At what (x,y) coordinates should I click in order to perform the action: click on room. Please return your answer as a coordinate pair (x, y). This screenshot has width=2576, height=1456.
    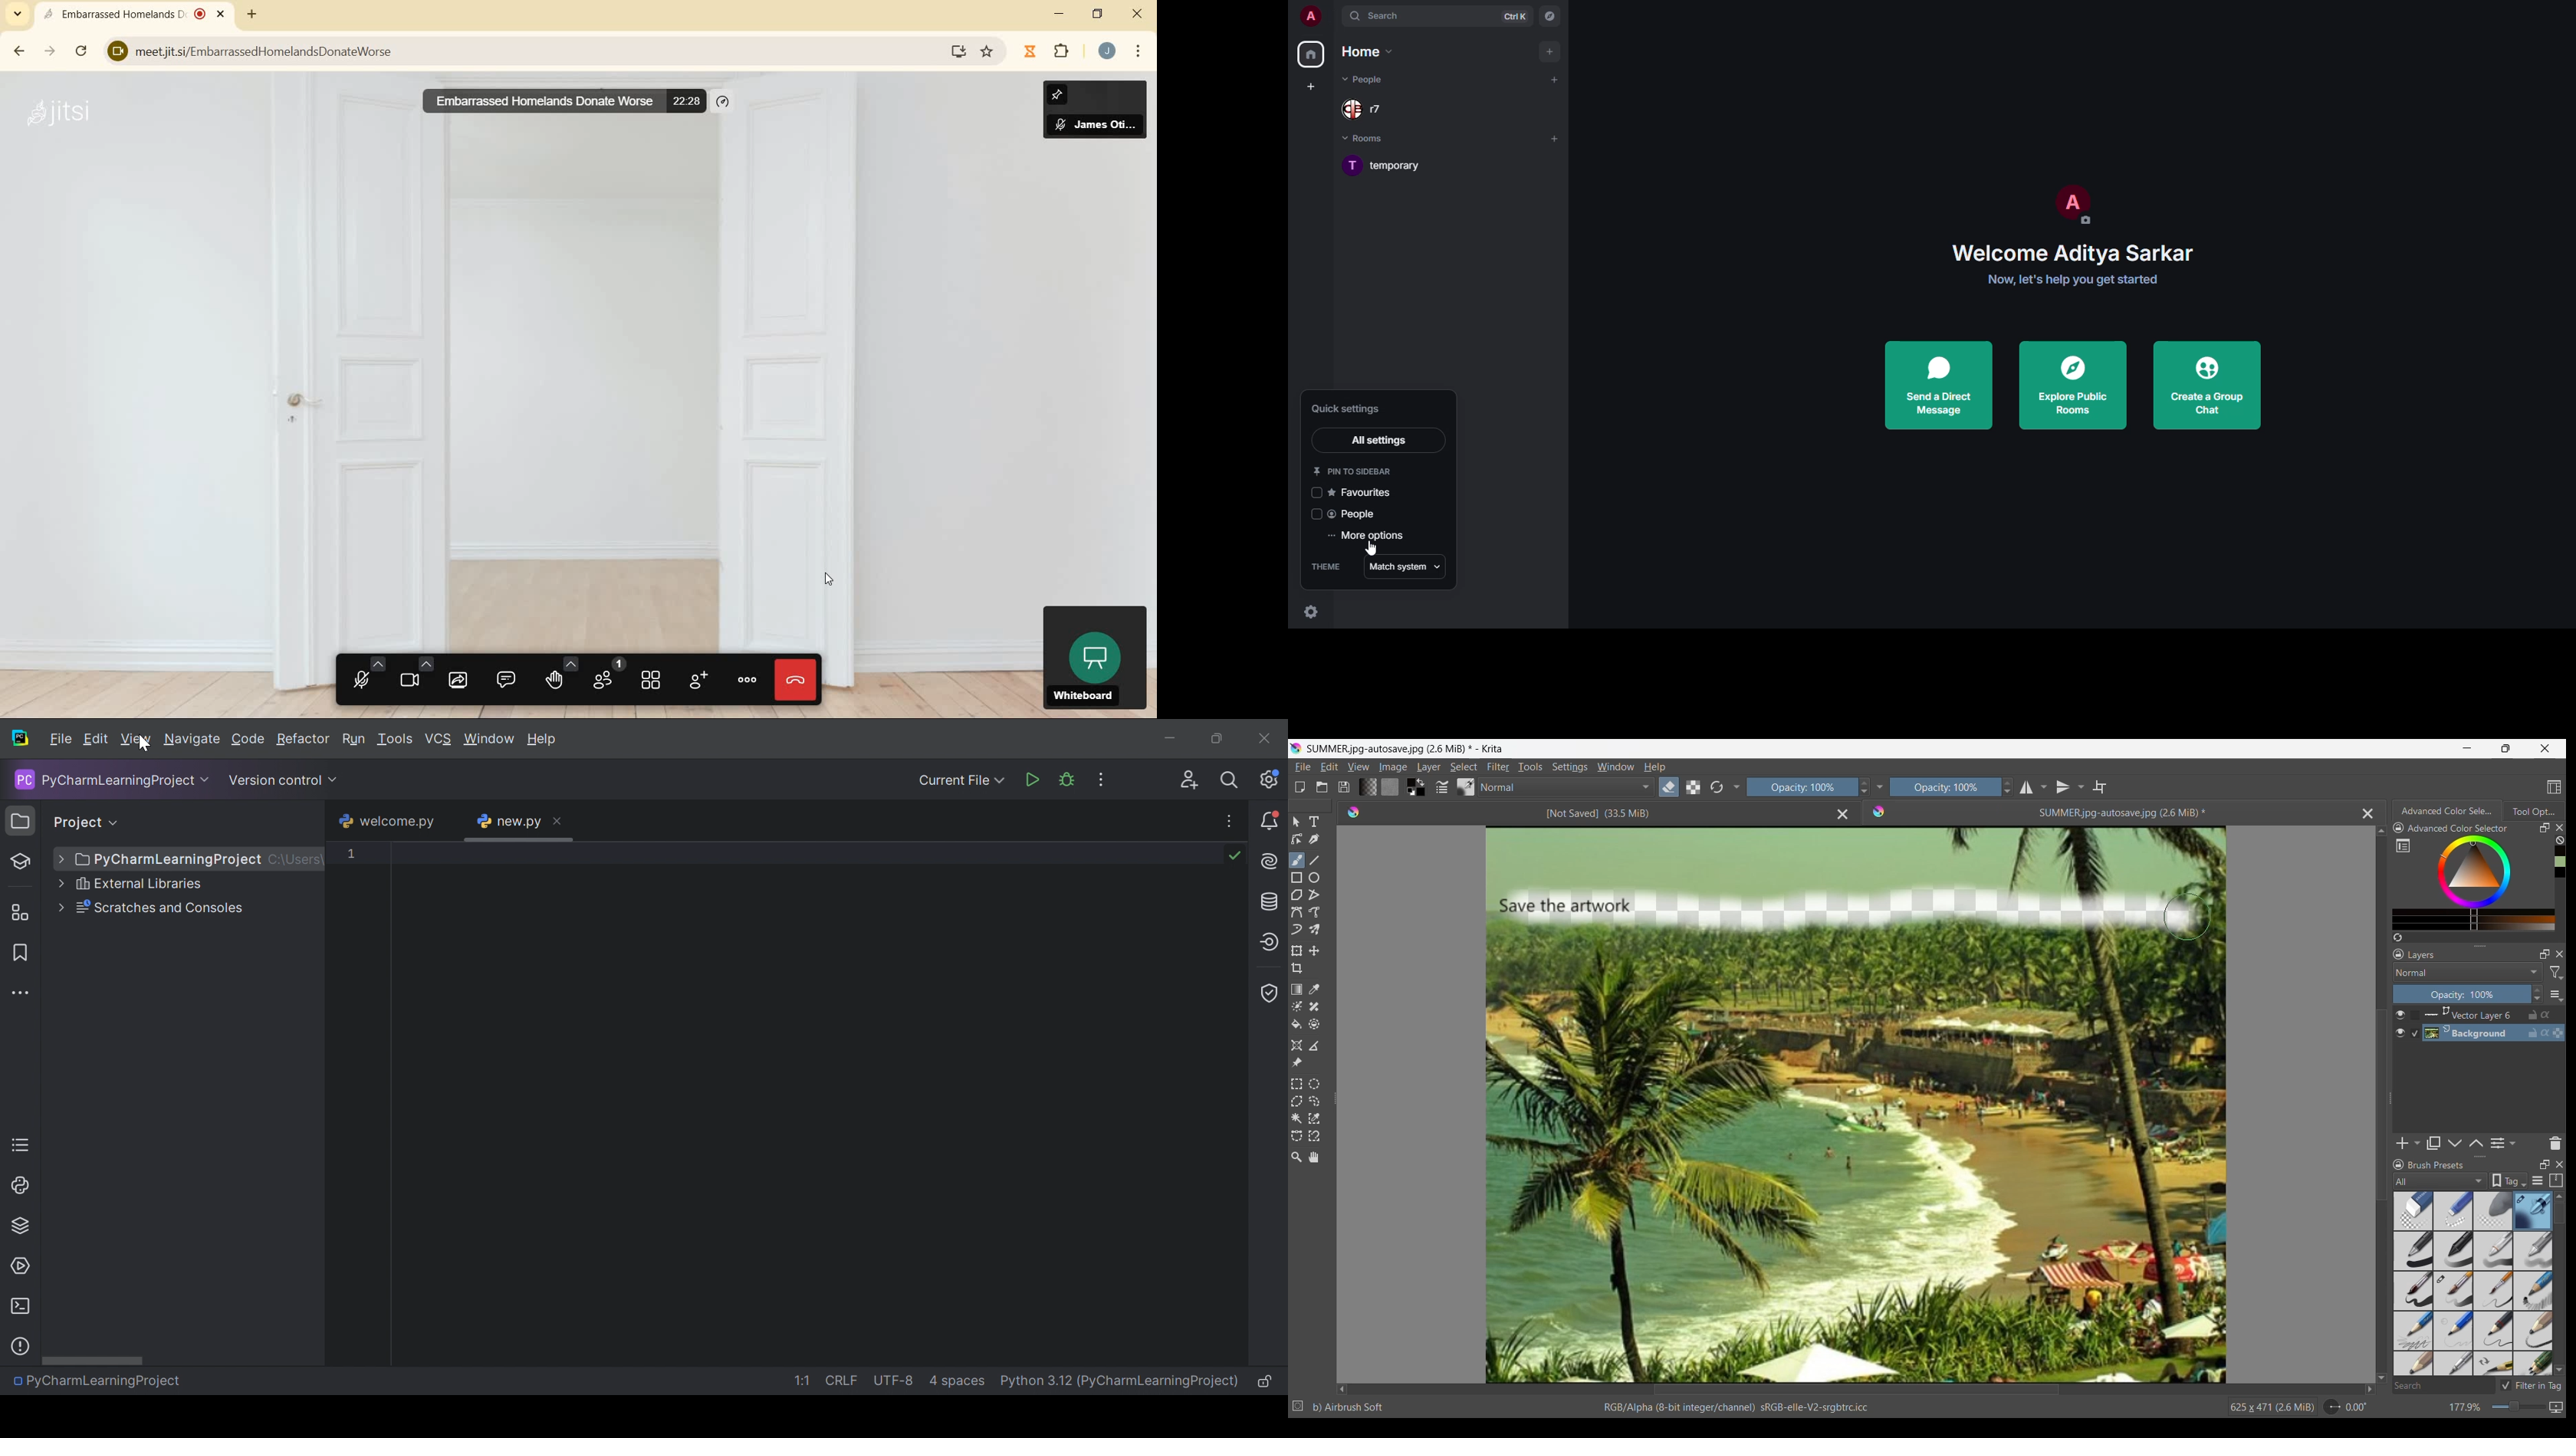
    Looking at the image, I should click on (1387, 166).